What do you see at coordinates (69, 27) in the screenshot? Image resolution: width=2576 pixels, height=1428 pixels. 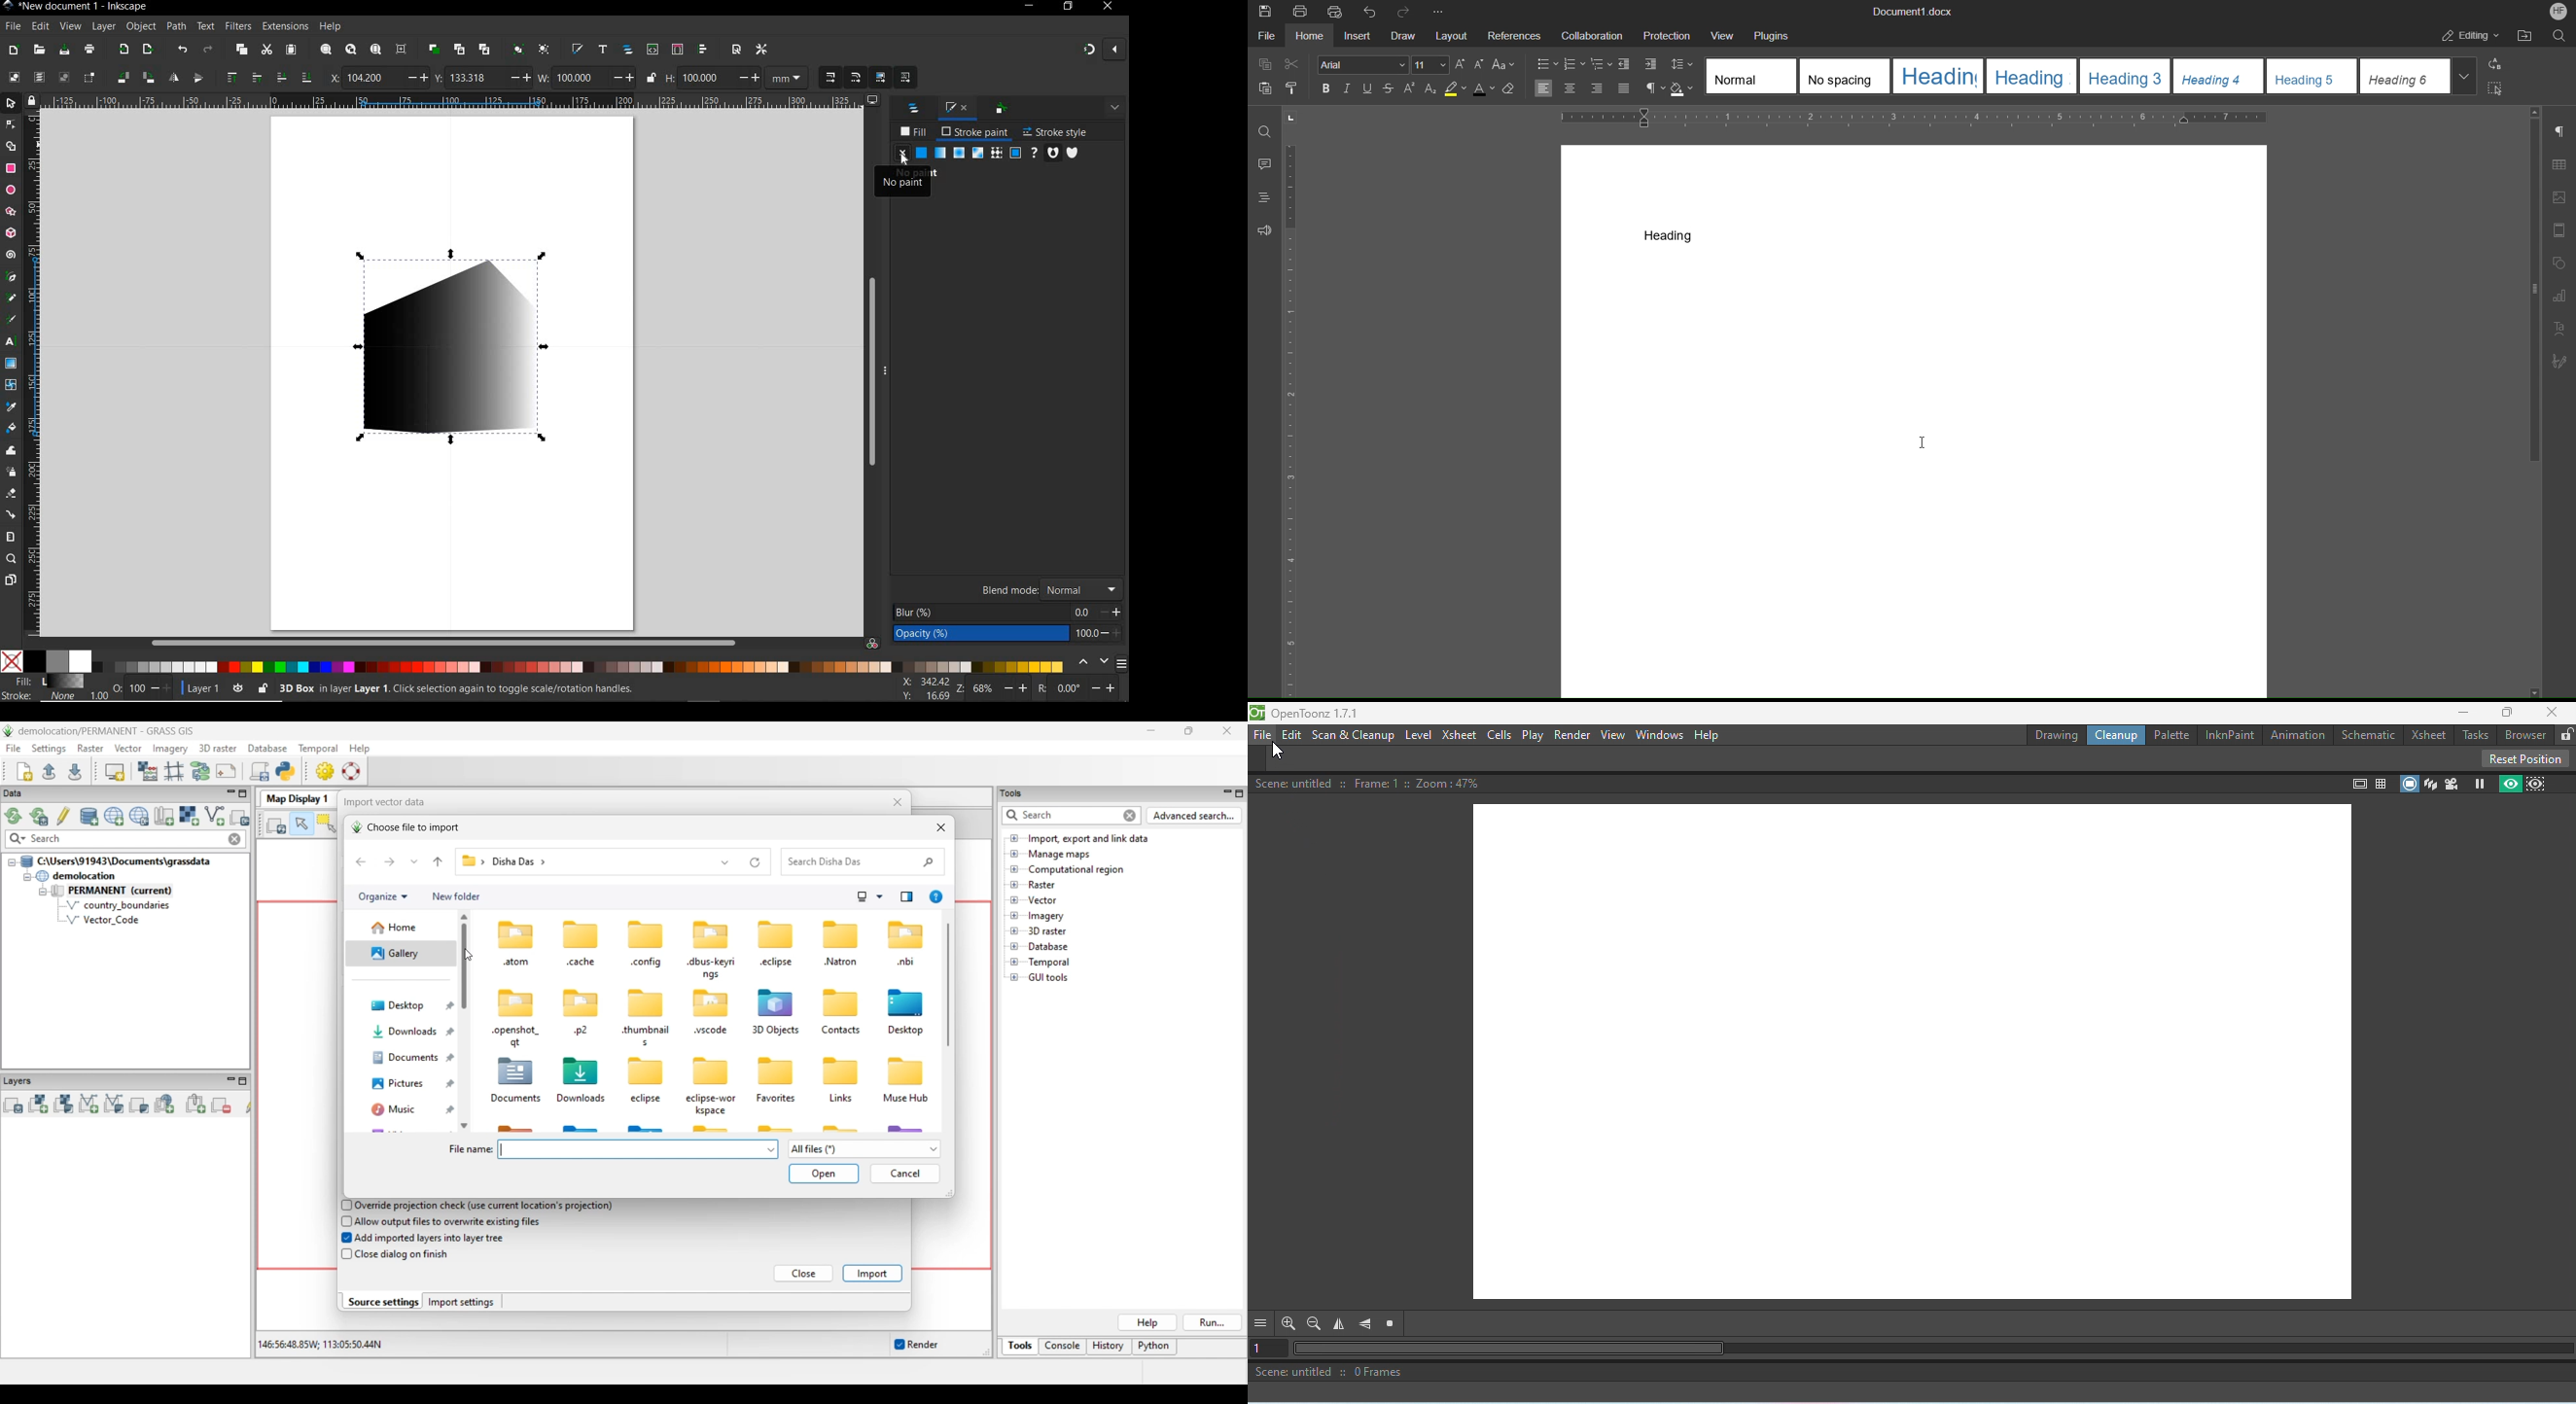 I see `VIEW` at bounding box center [69, 27].